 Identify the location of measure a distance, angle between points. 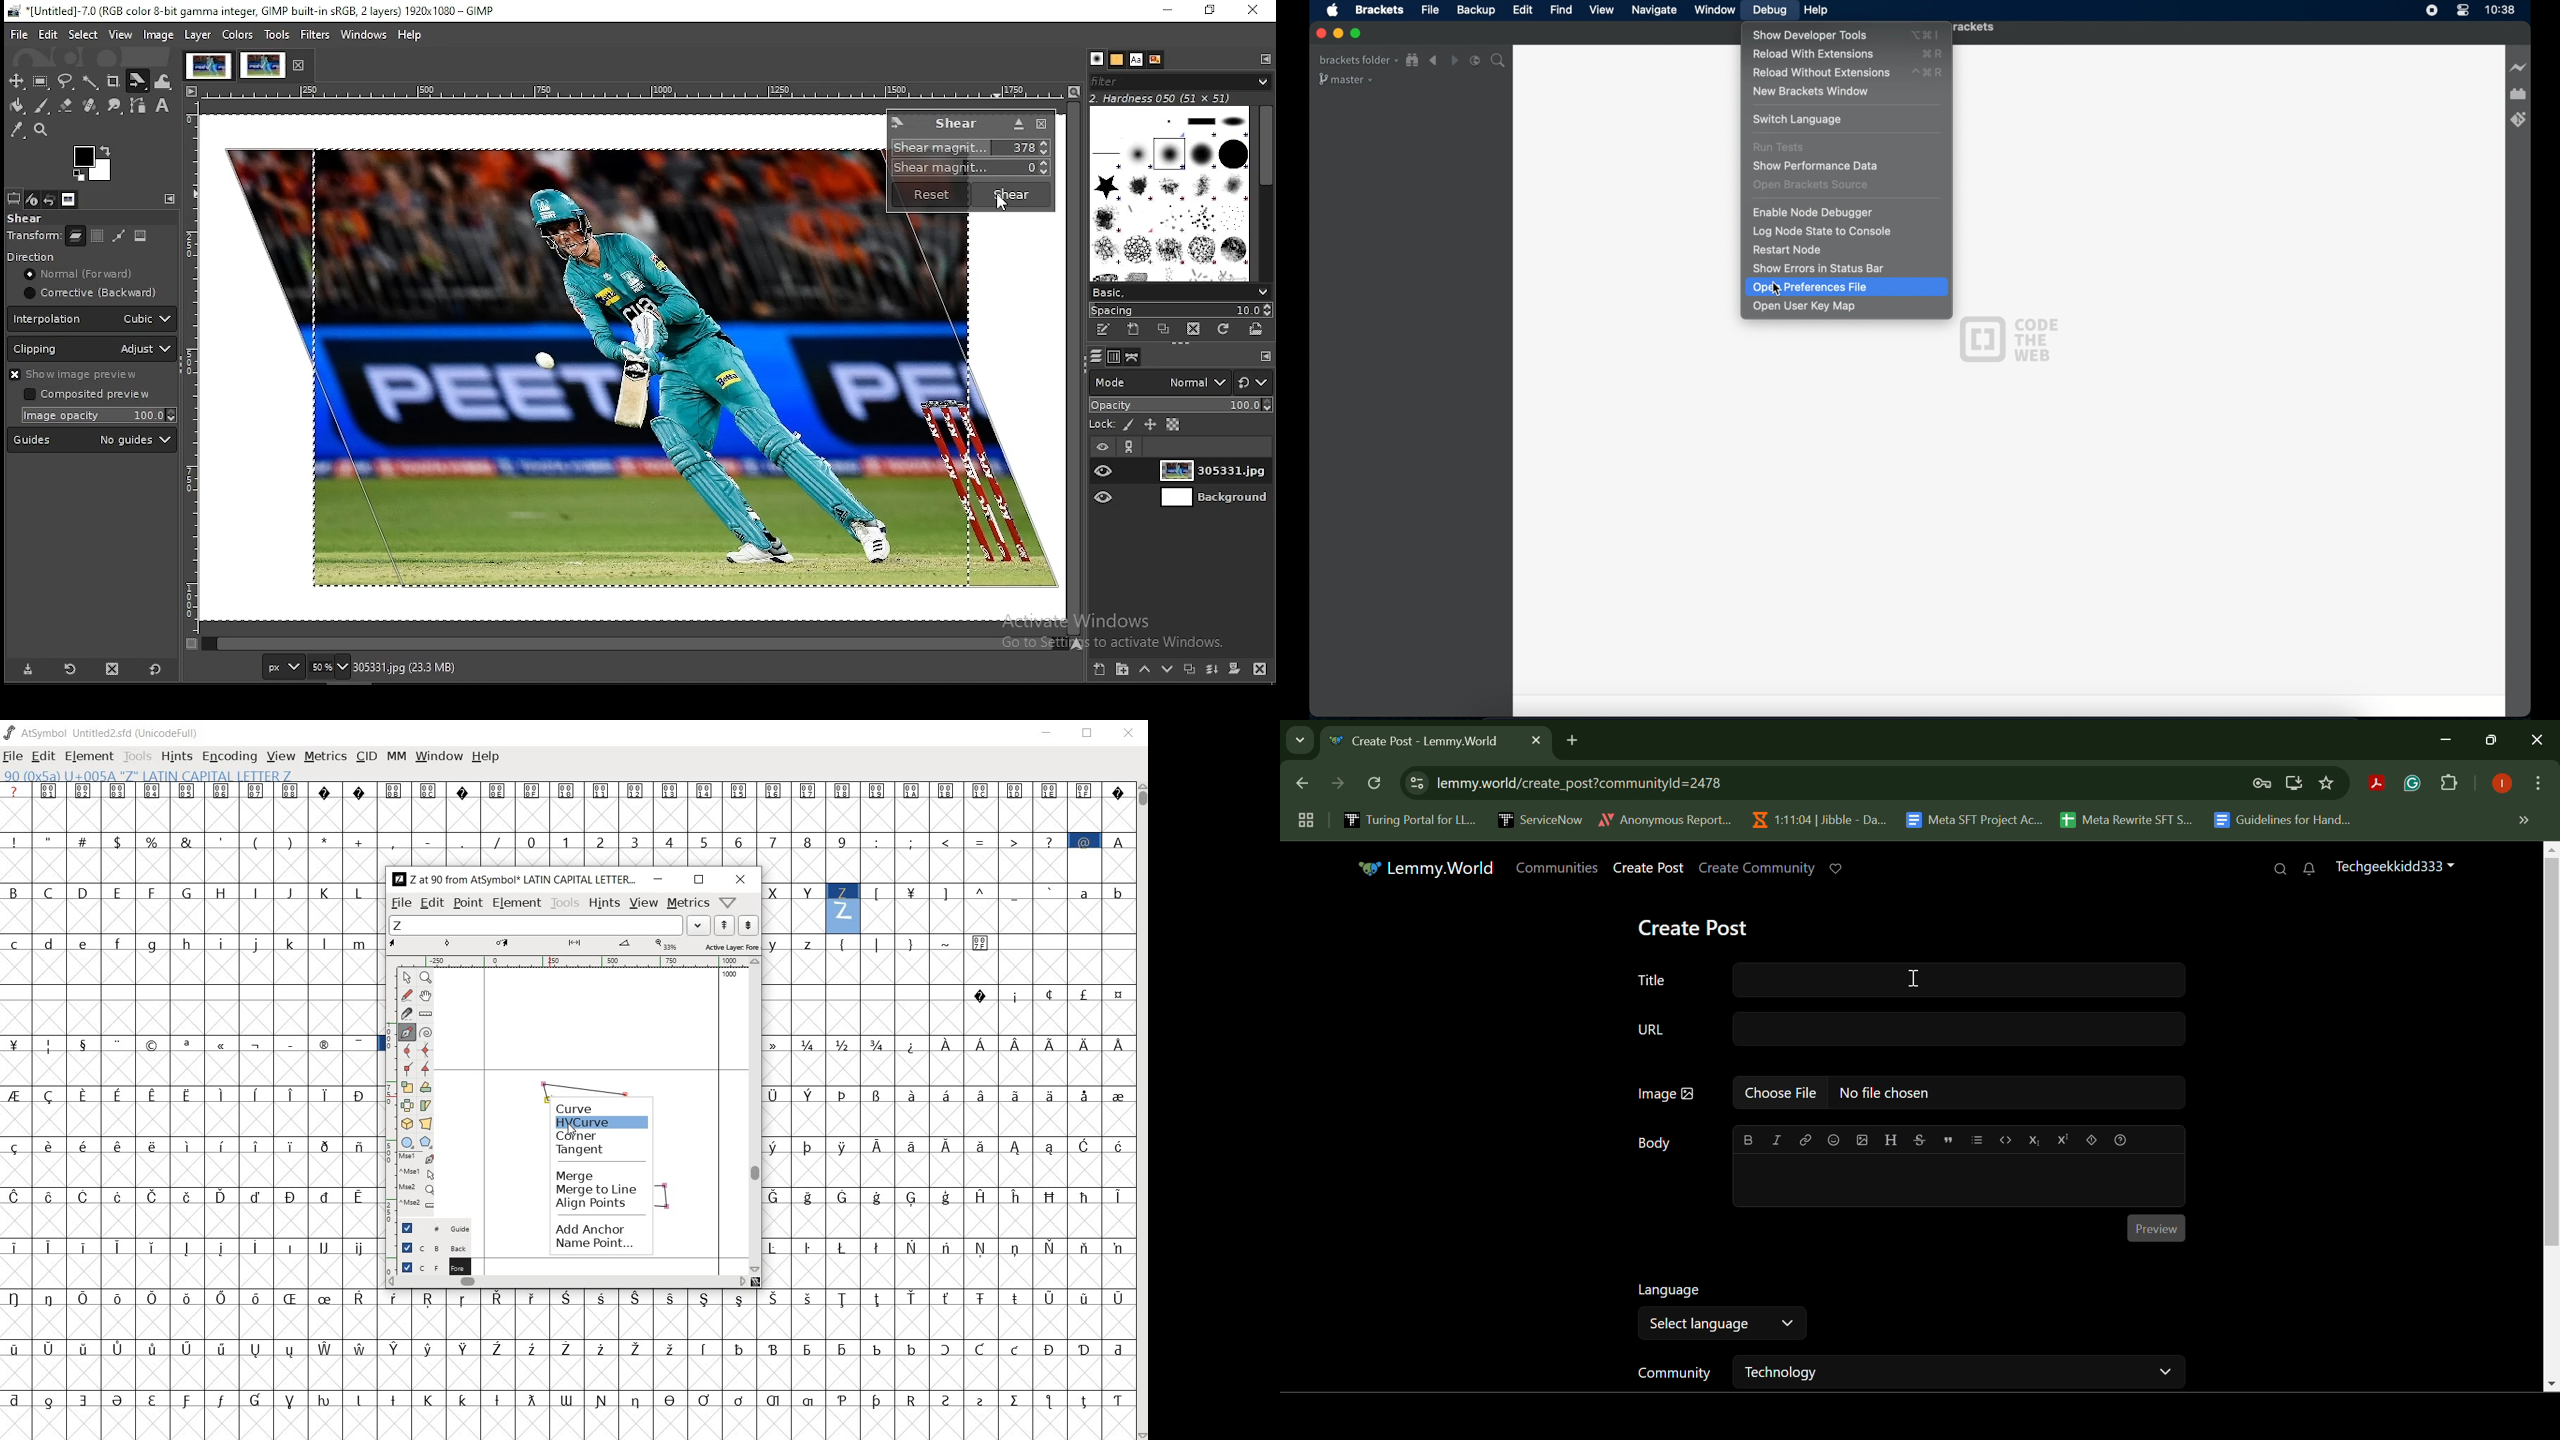
(425, 1013).